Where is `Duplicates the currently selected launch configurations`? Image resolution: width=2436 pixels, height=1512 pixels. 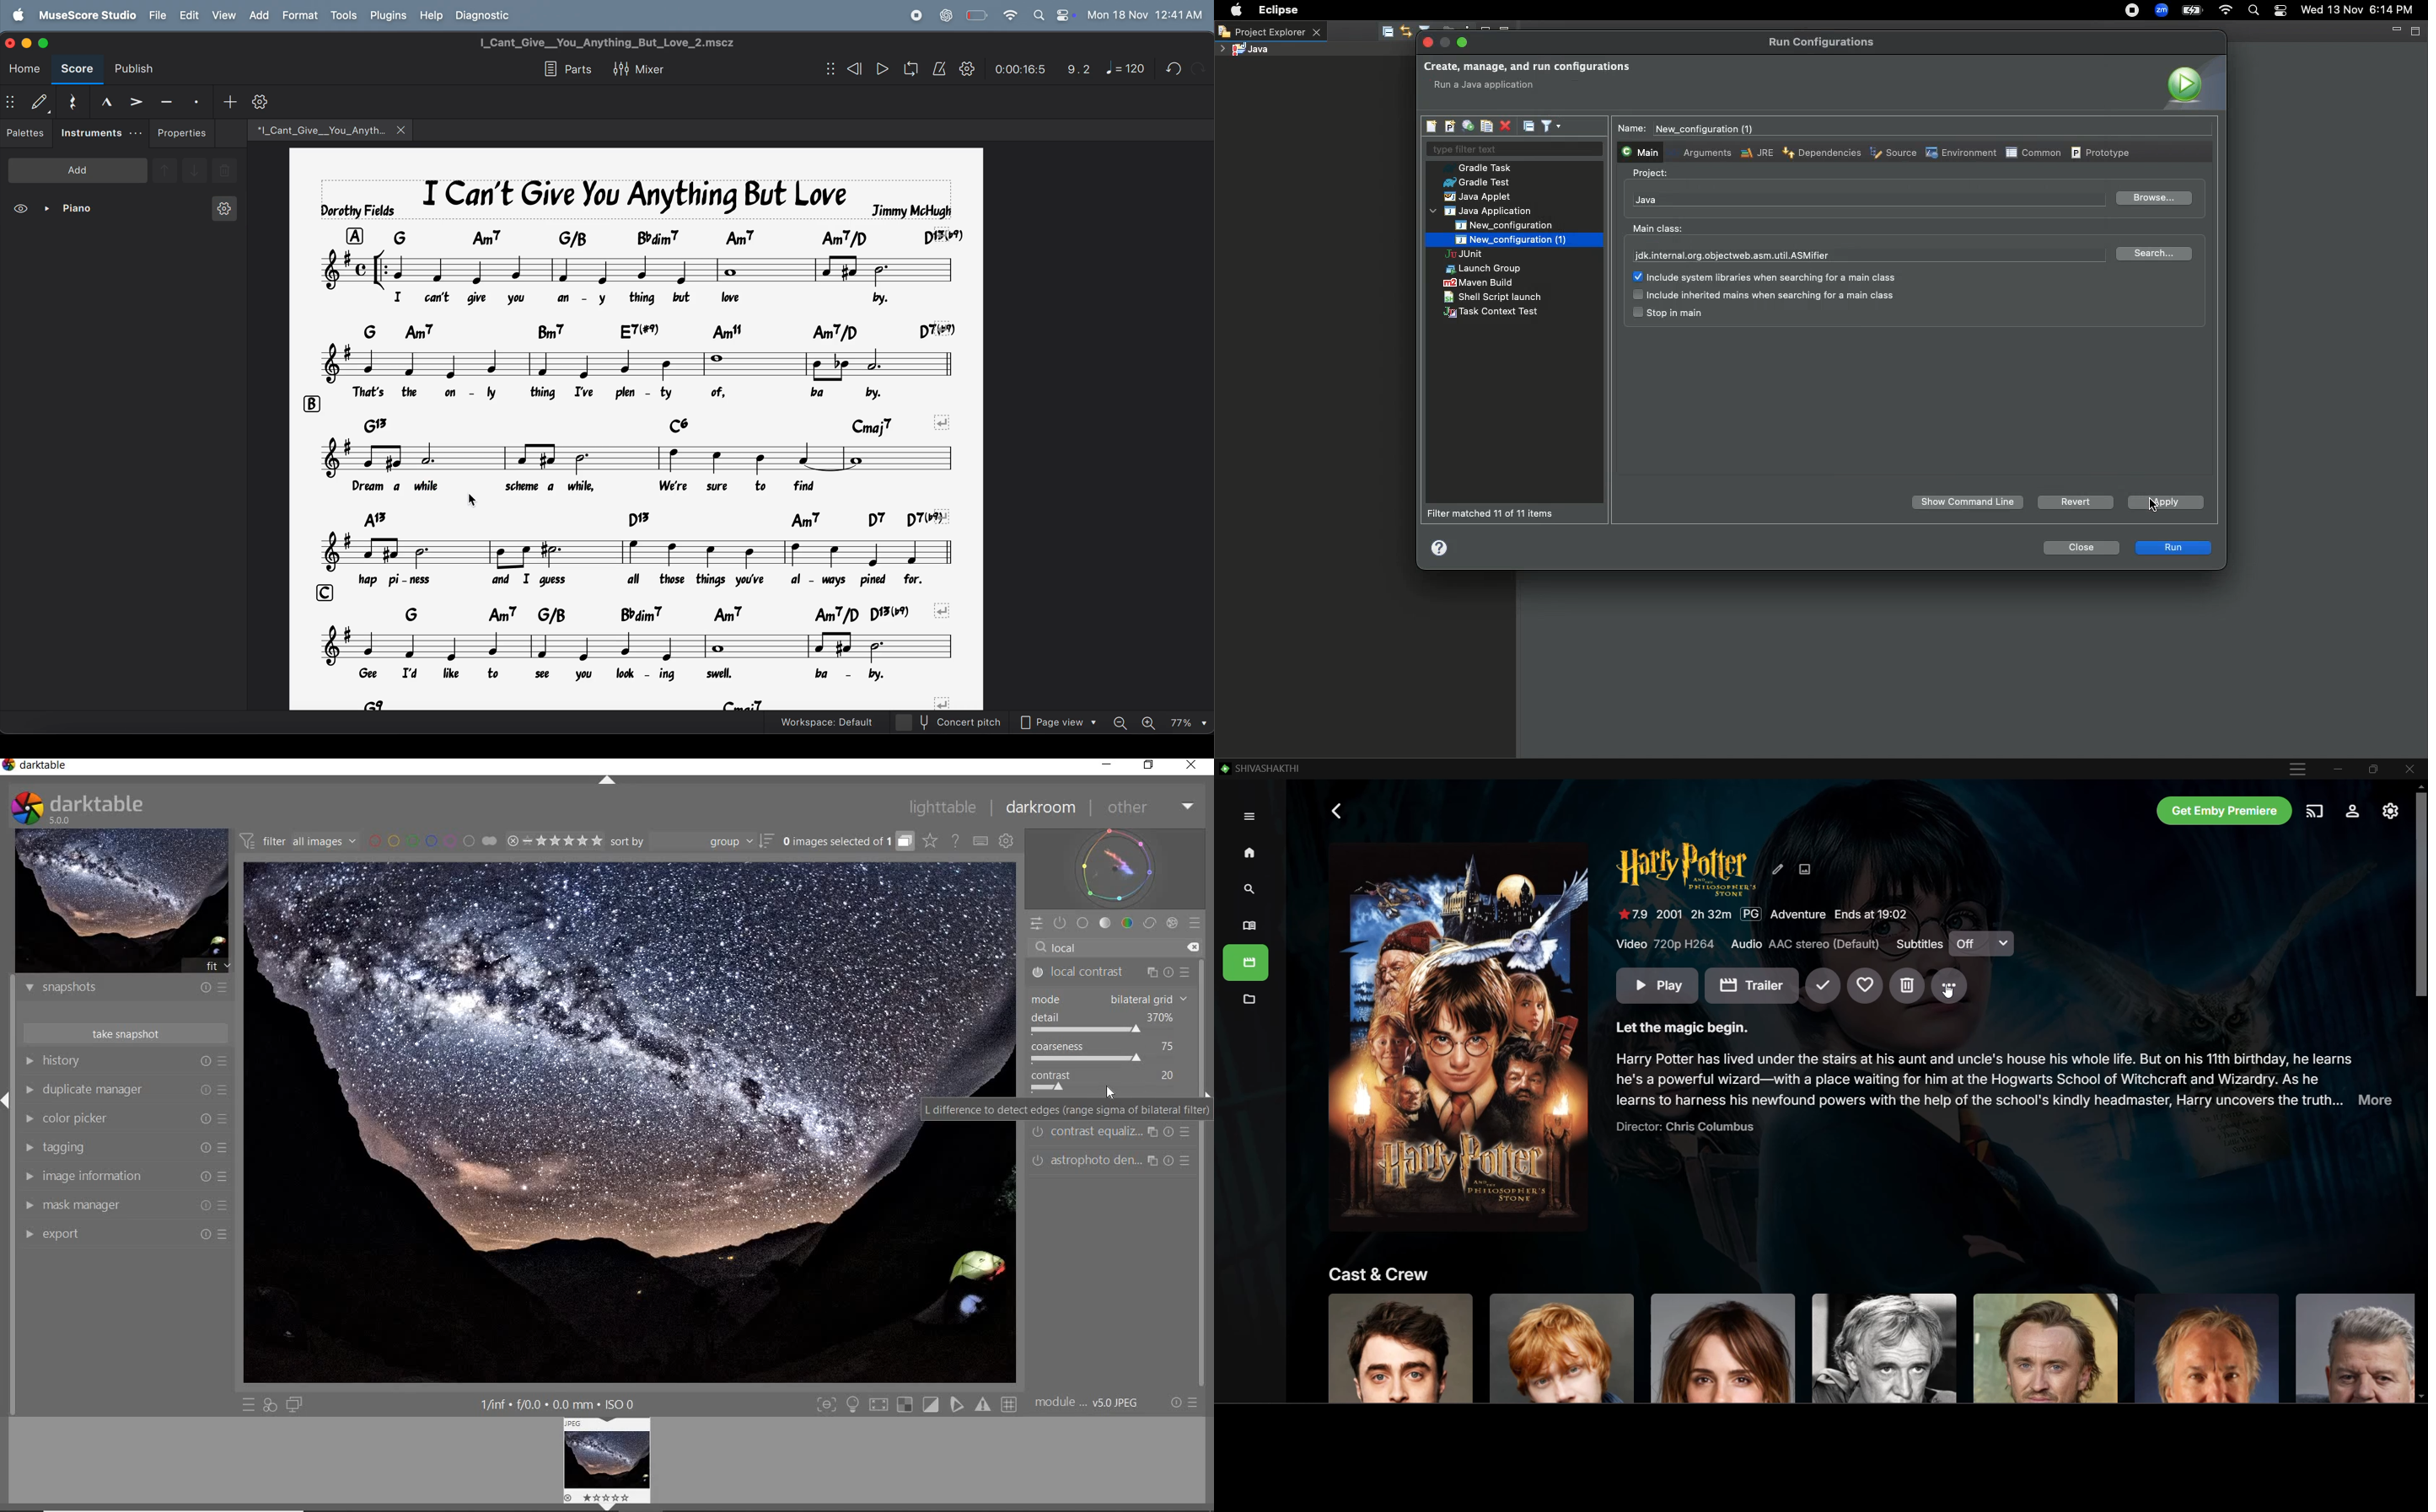
Duplicates the currently selected launch configurations is located at coordinates (1486, 126).